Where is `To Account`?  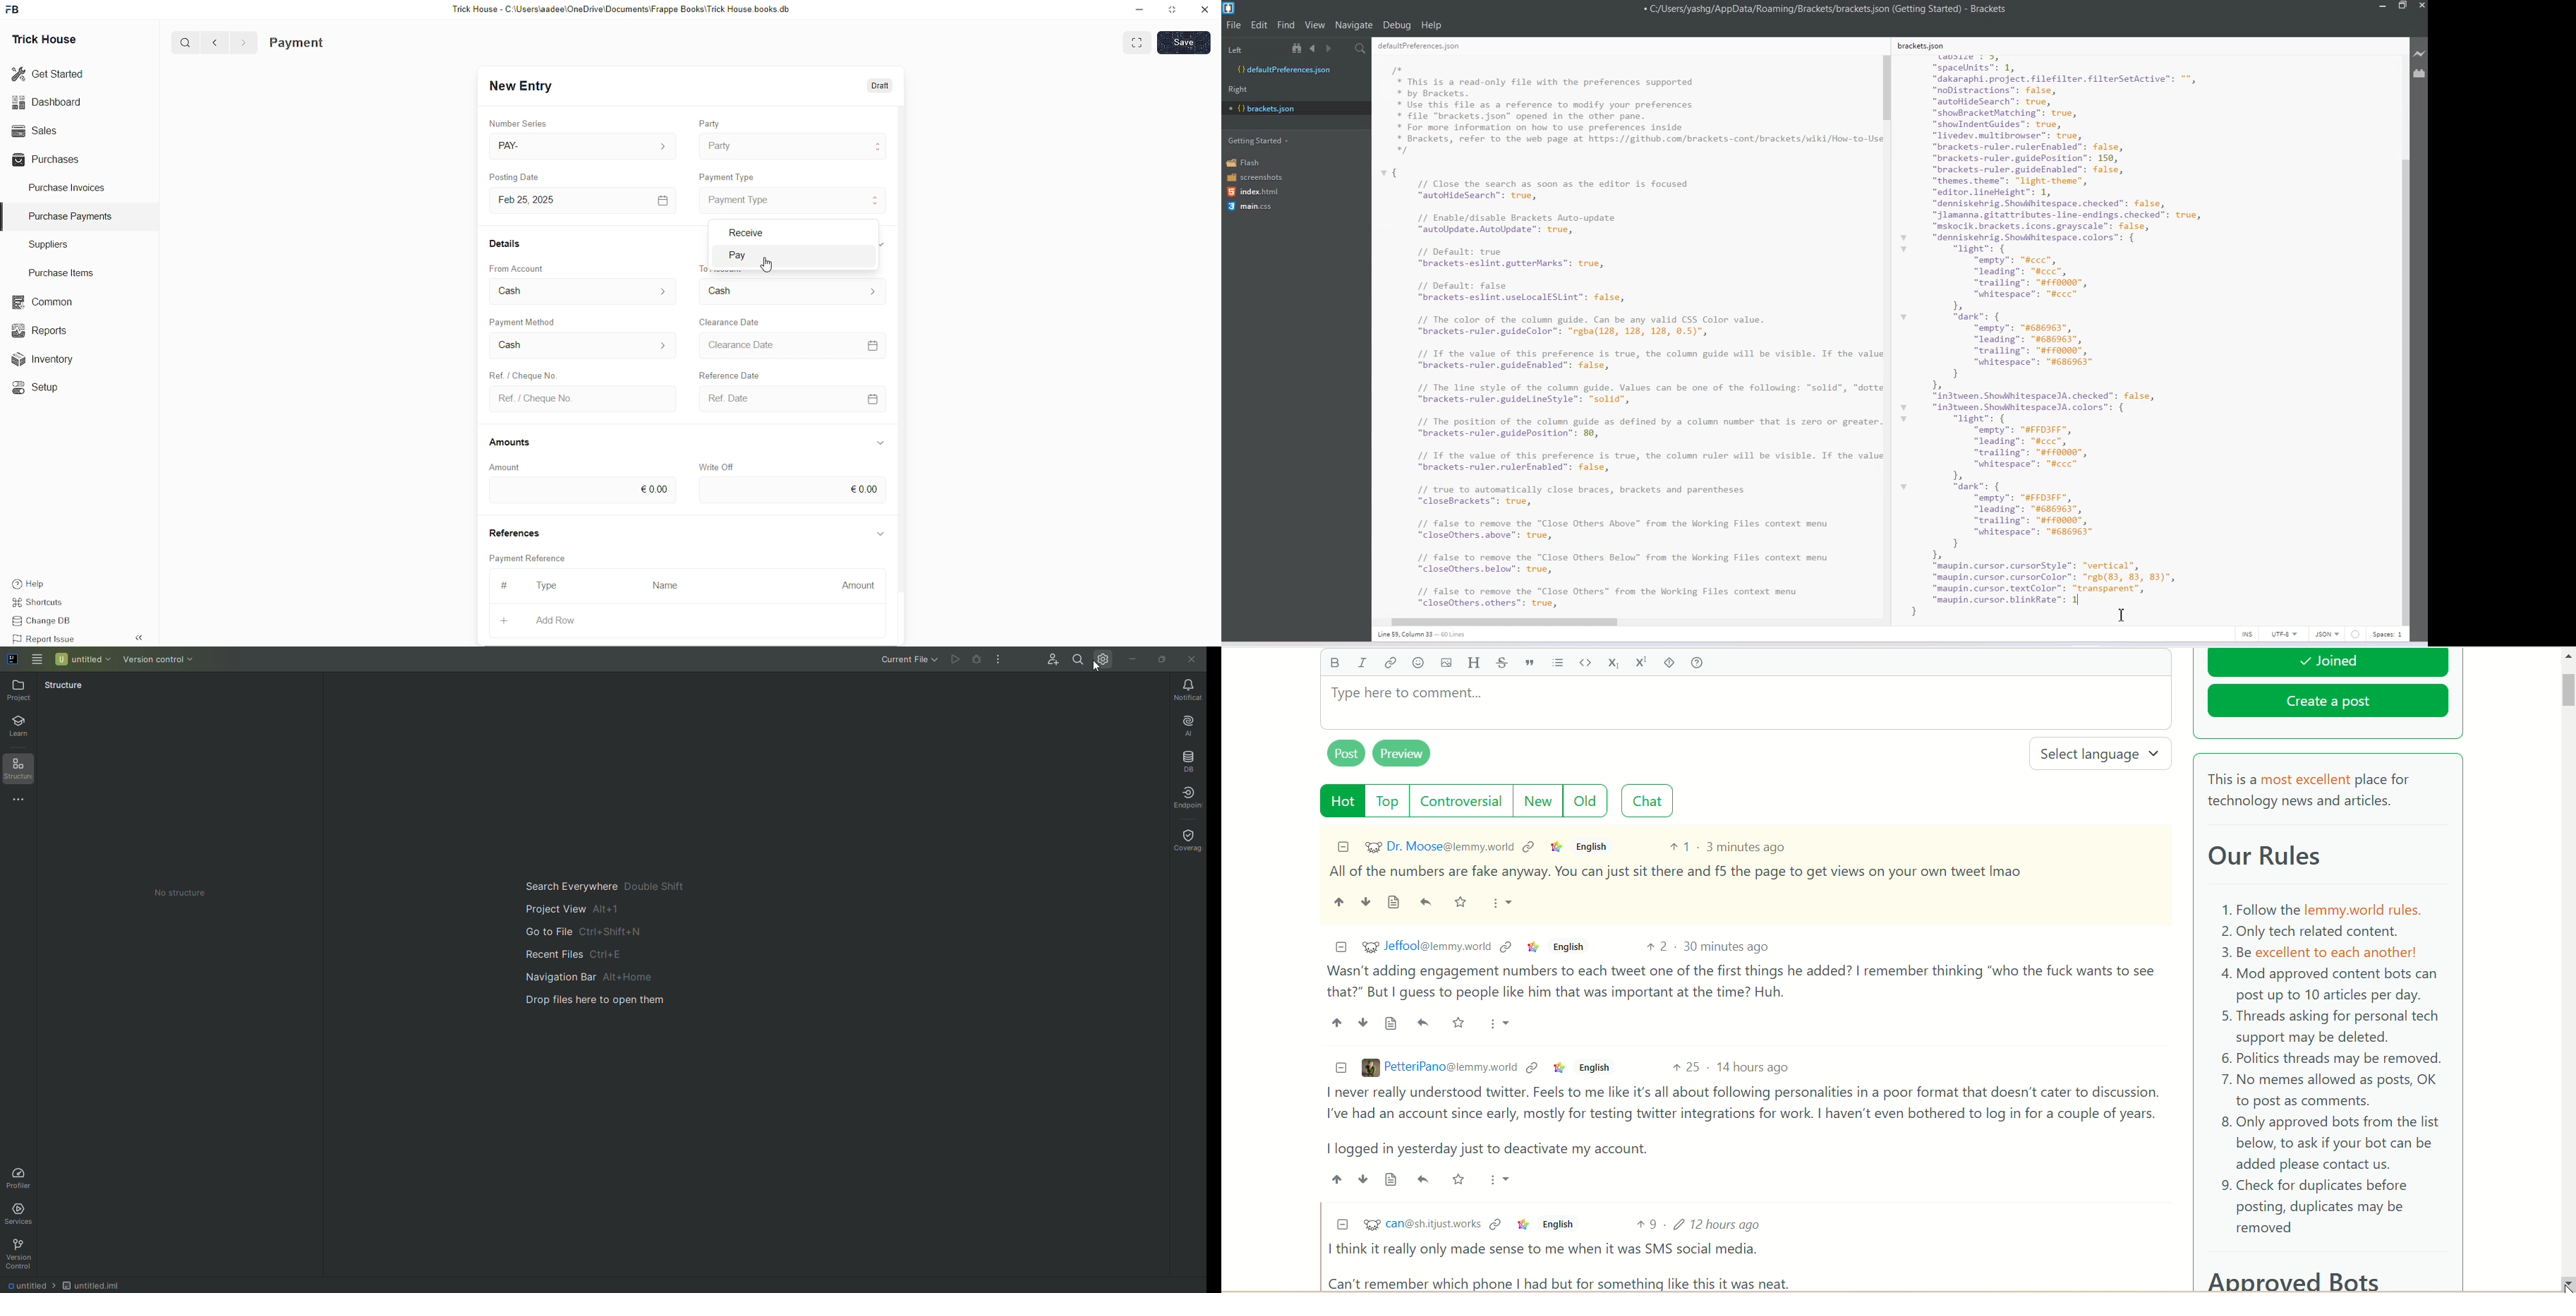
To Account is located at coordinates (733, 290).